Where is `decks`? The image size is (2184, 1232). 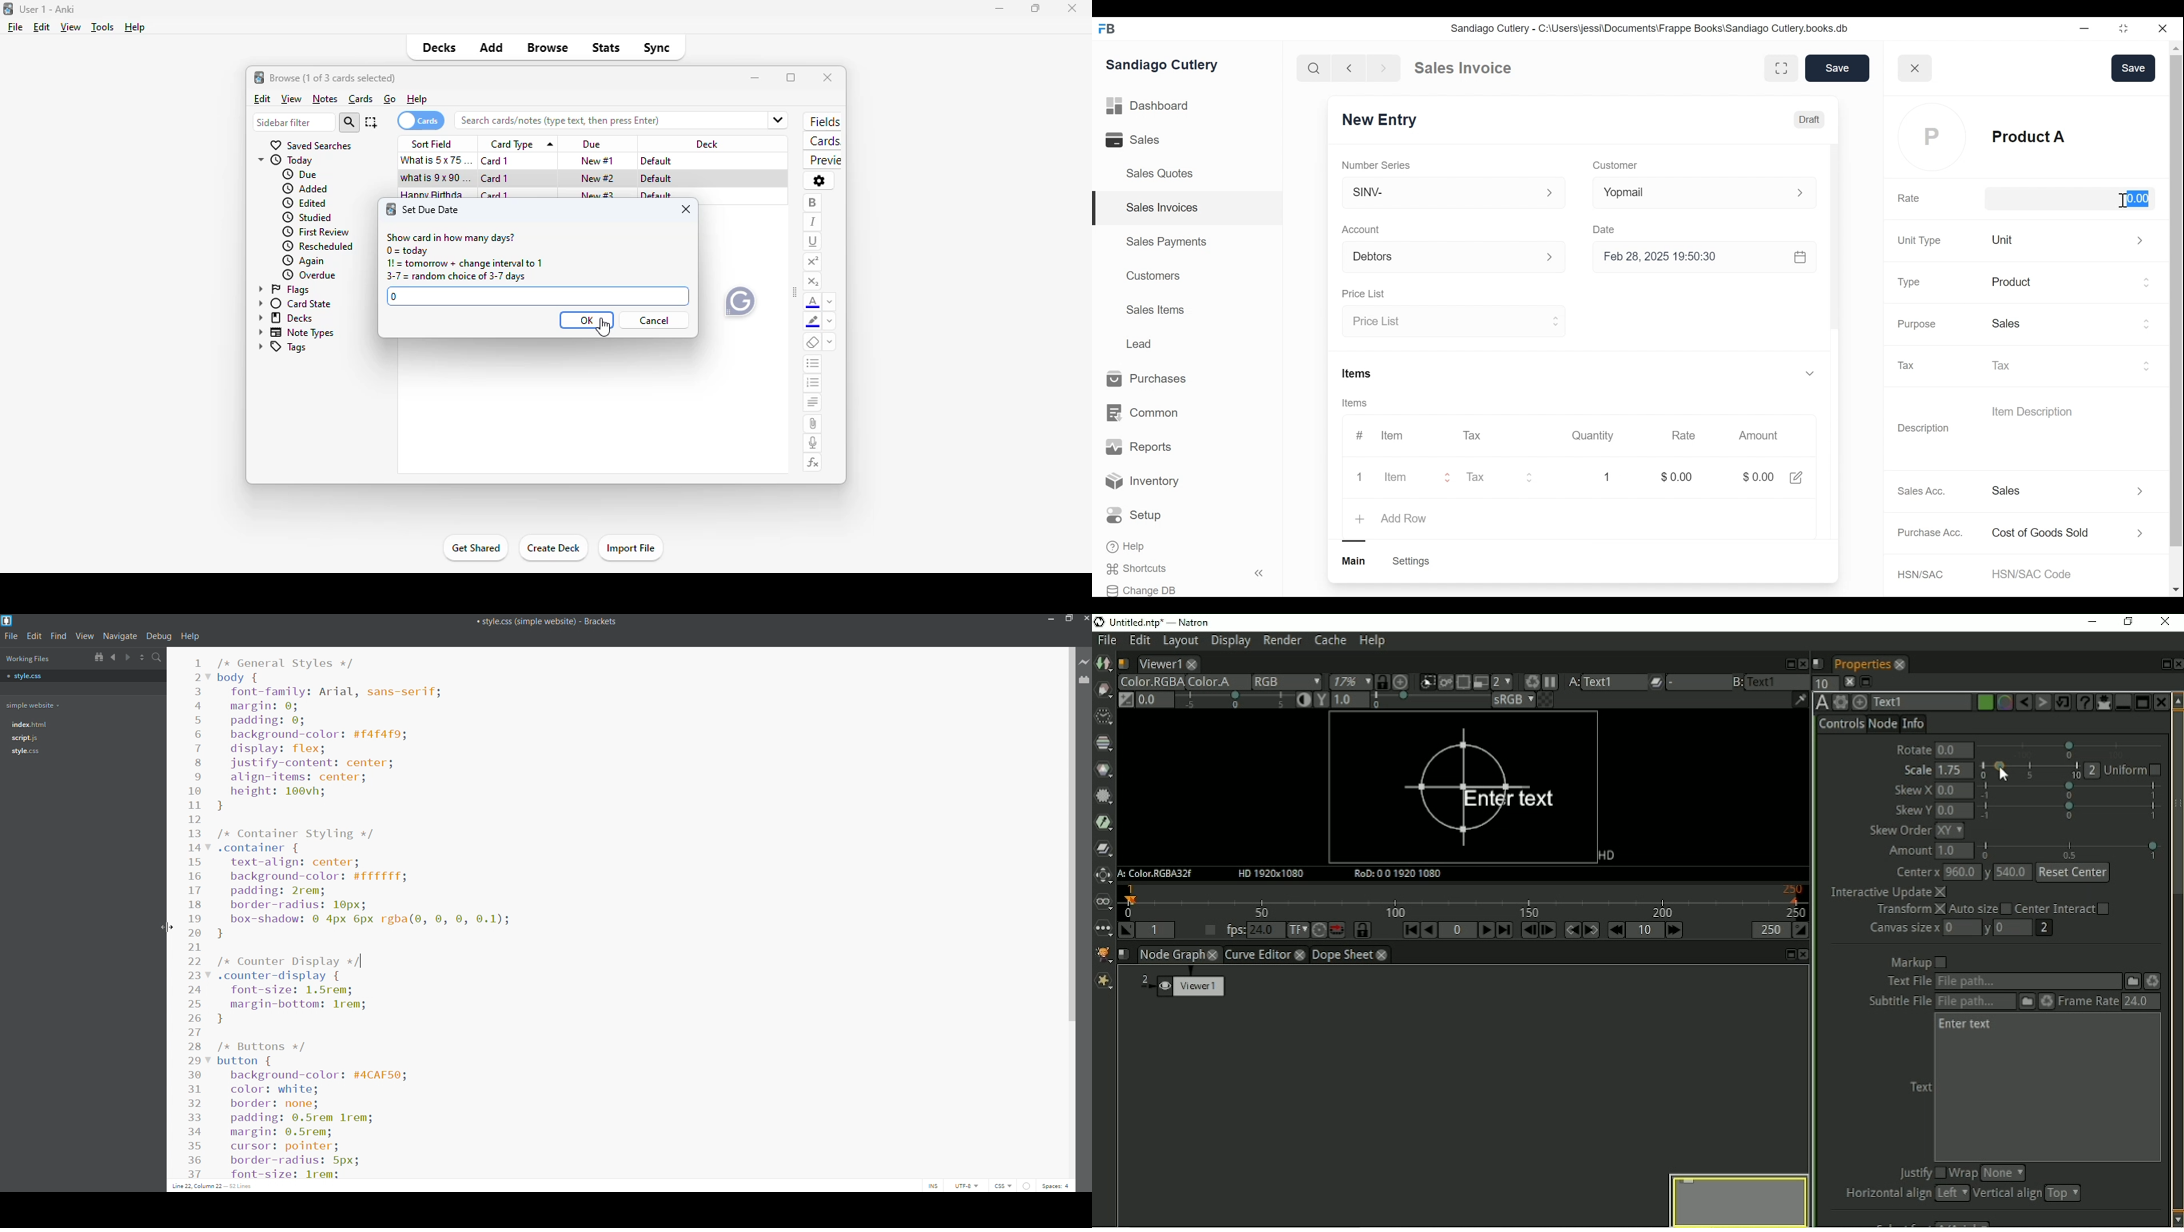 decks is located at coordinates (440, 47).